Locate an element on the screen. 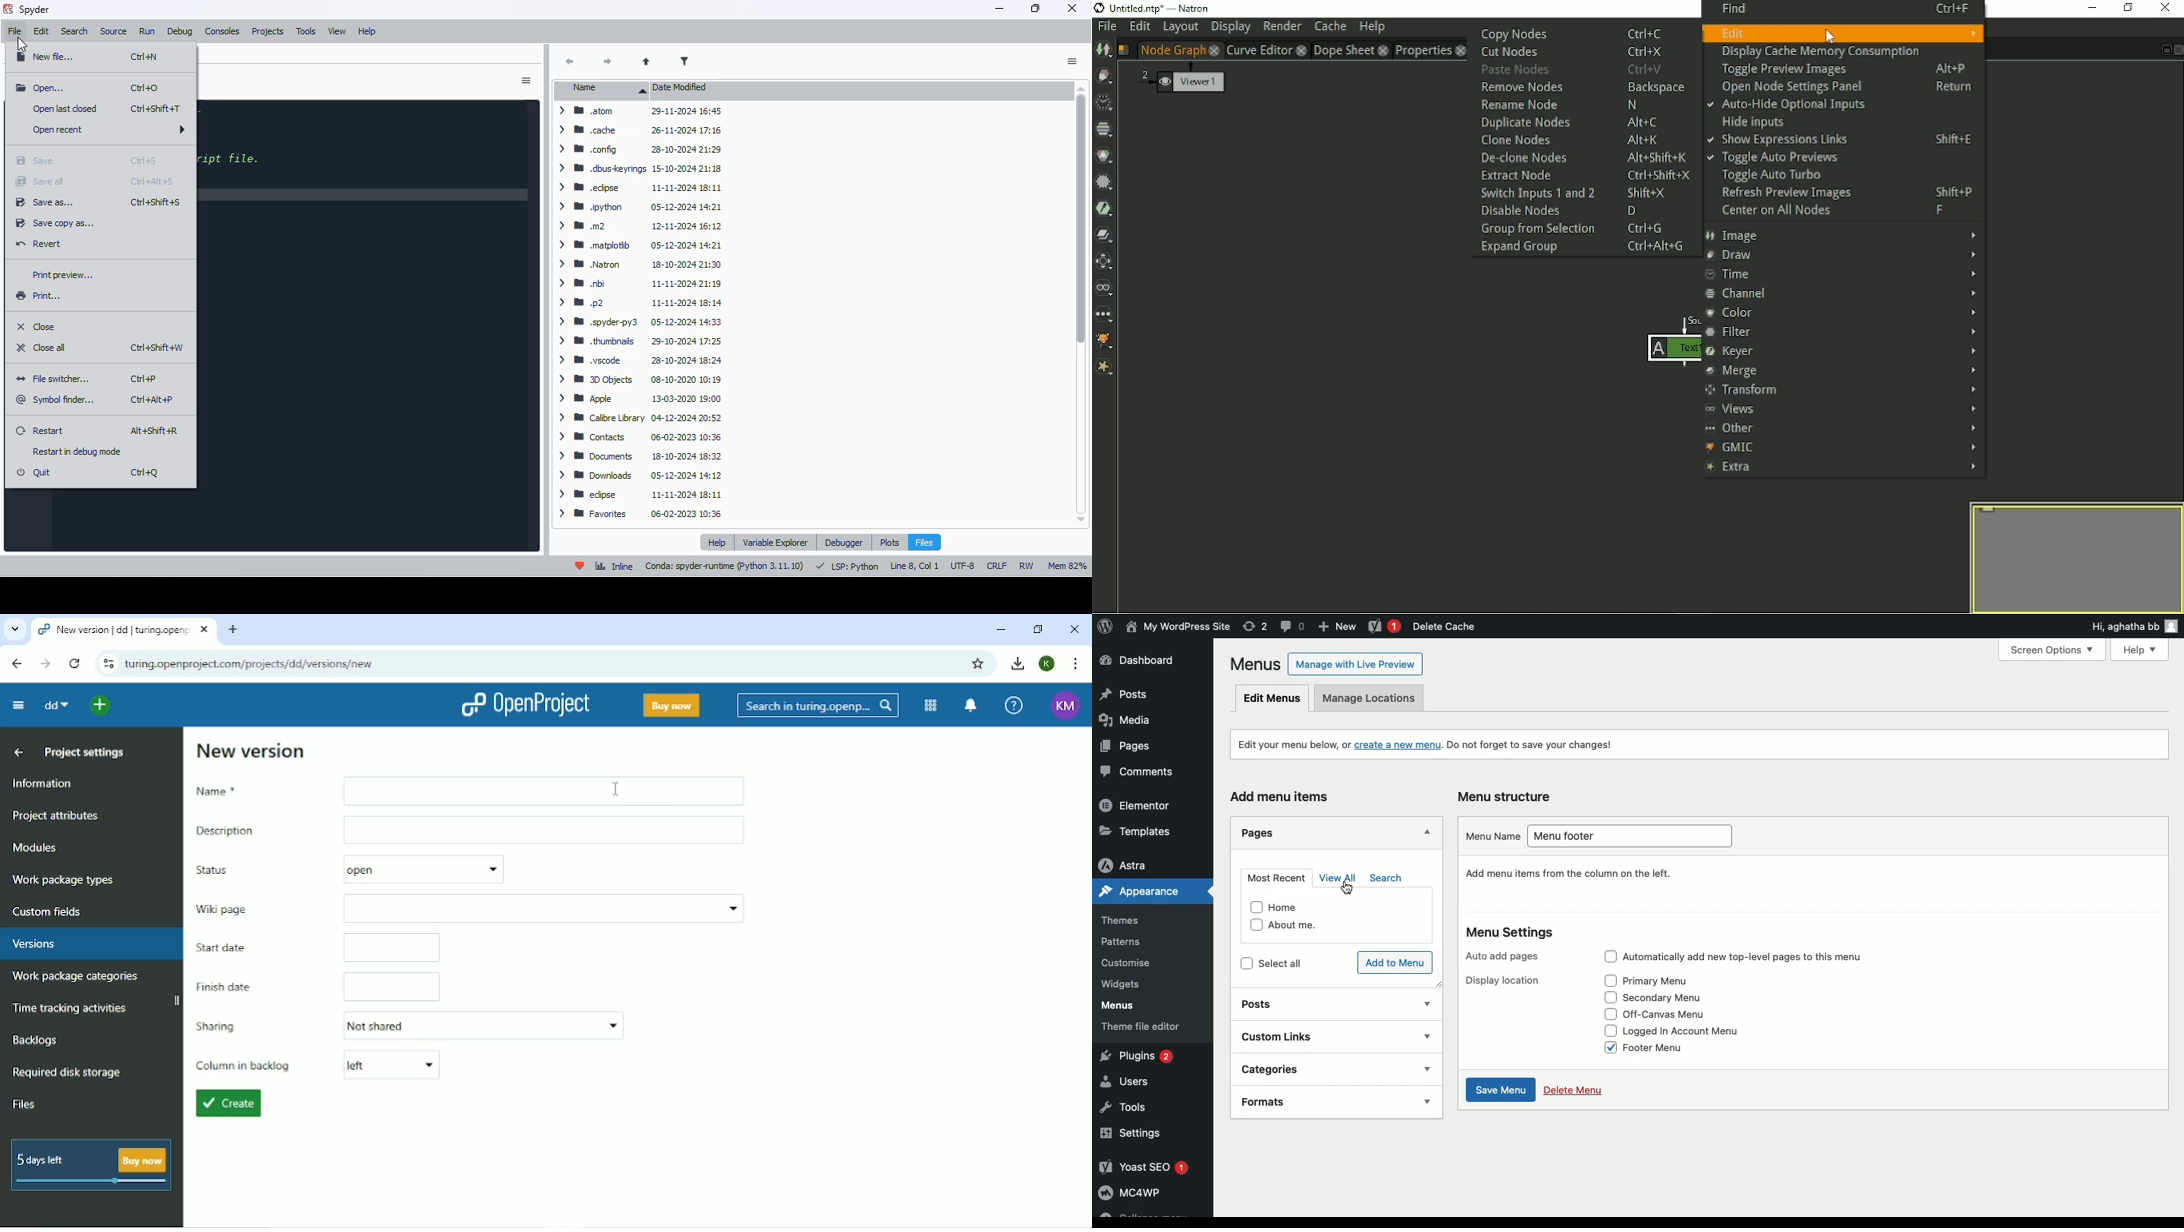 Image resolution: width=2184 pixels, height=1232 pixels. name is located at coordinates (602, 89).